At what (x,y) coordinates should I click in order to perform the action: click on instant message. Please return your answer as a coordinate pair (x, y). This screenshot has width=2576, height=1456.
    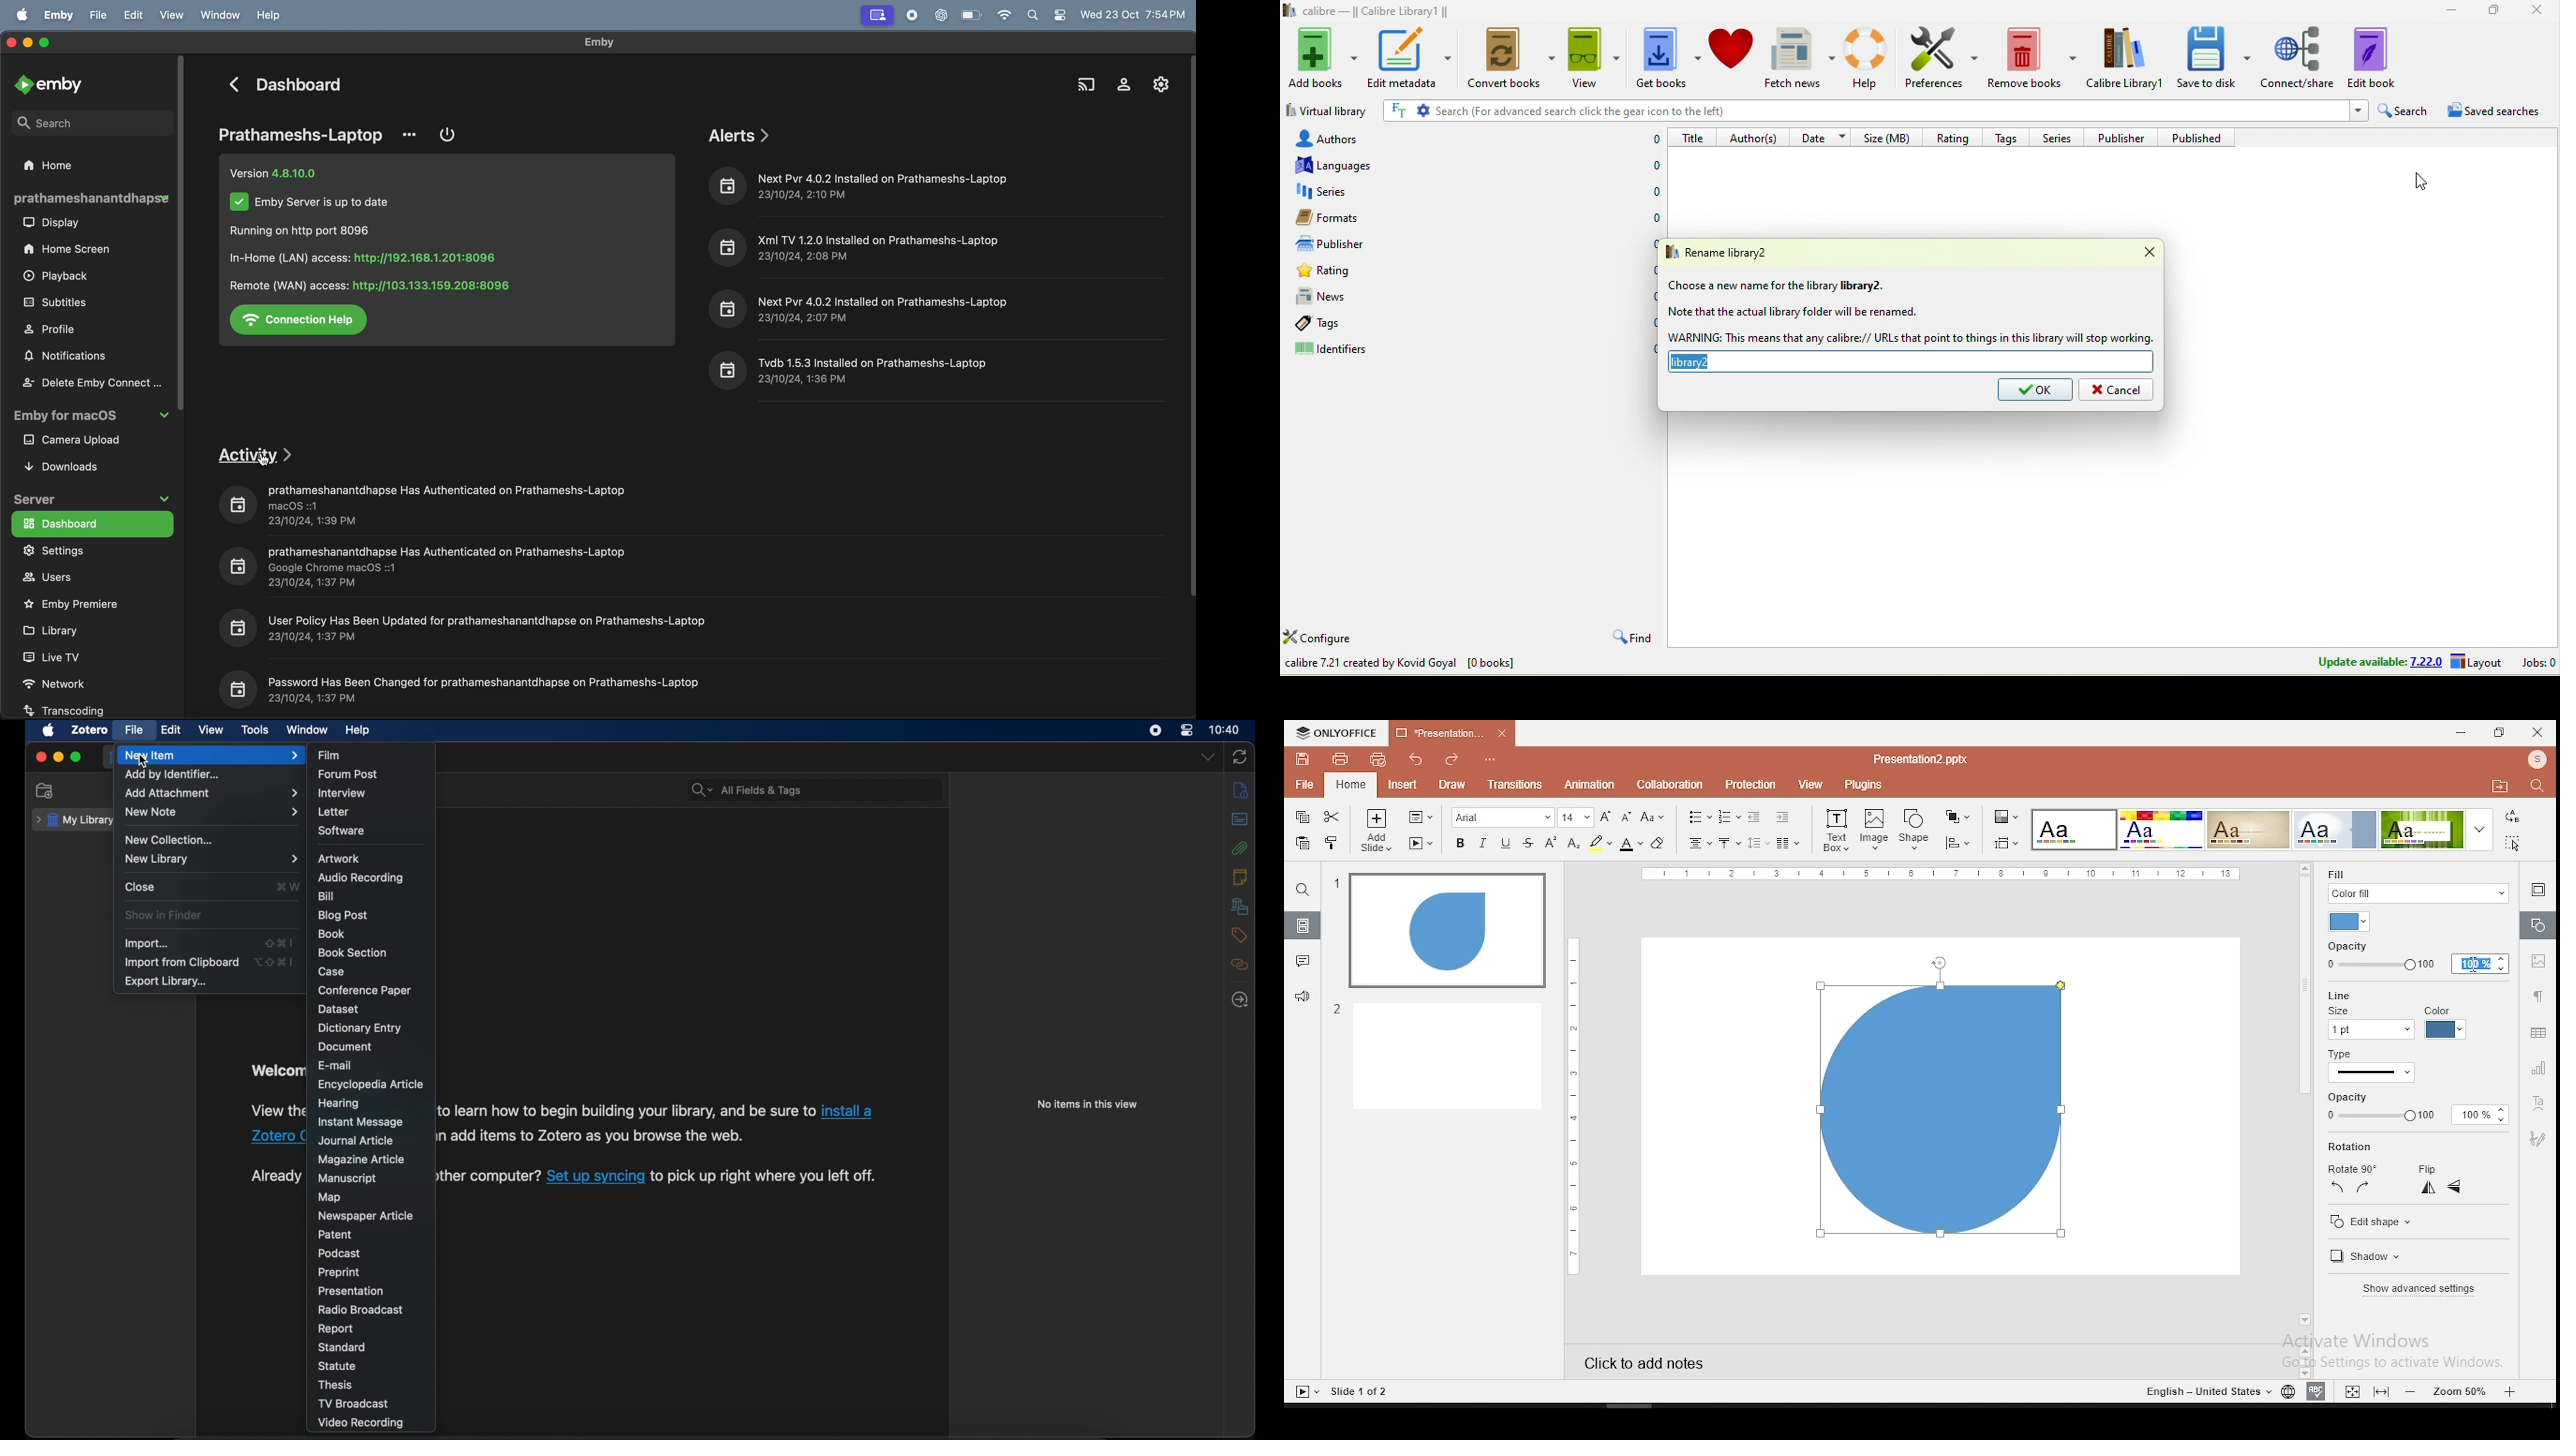
    Looking at the image, I should click on (361, 1123).